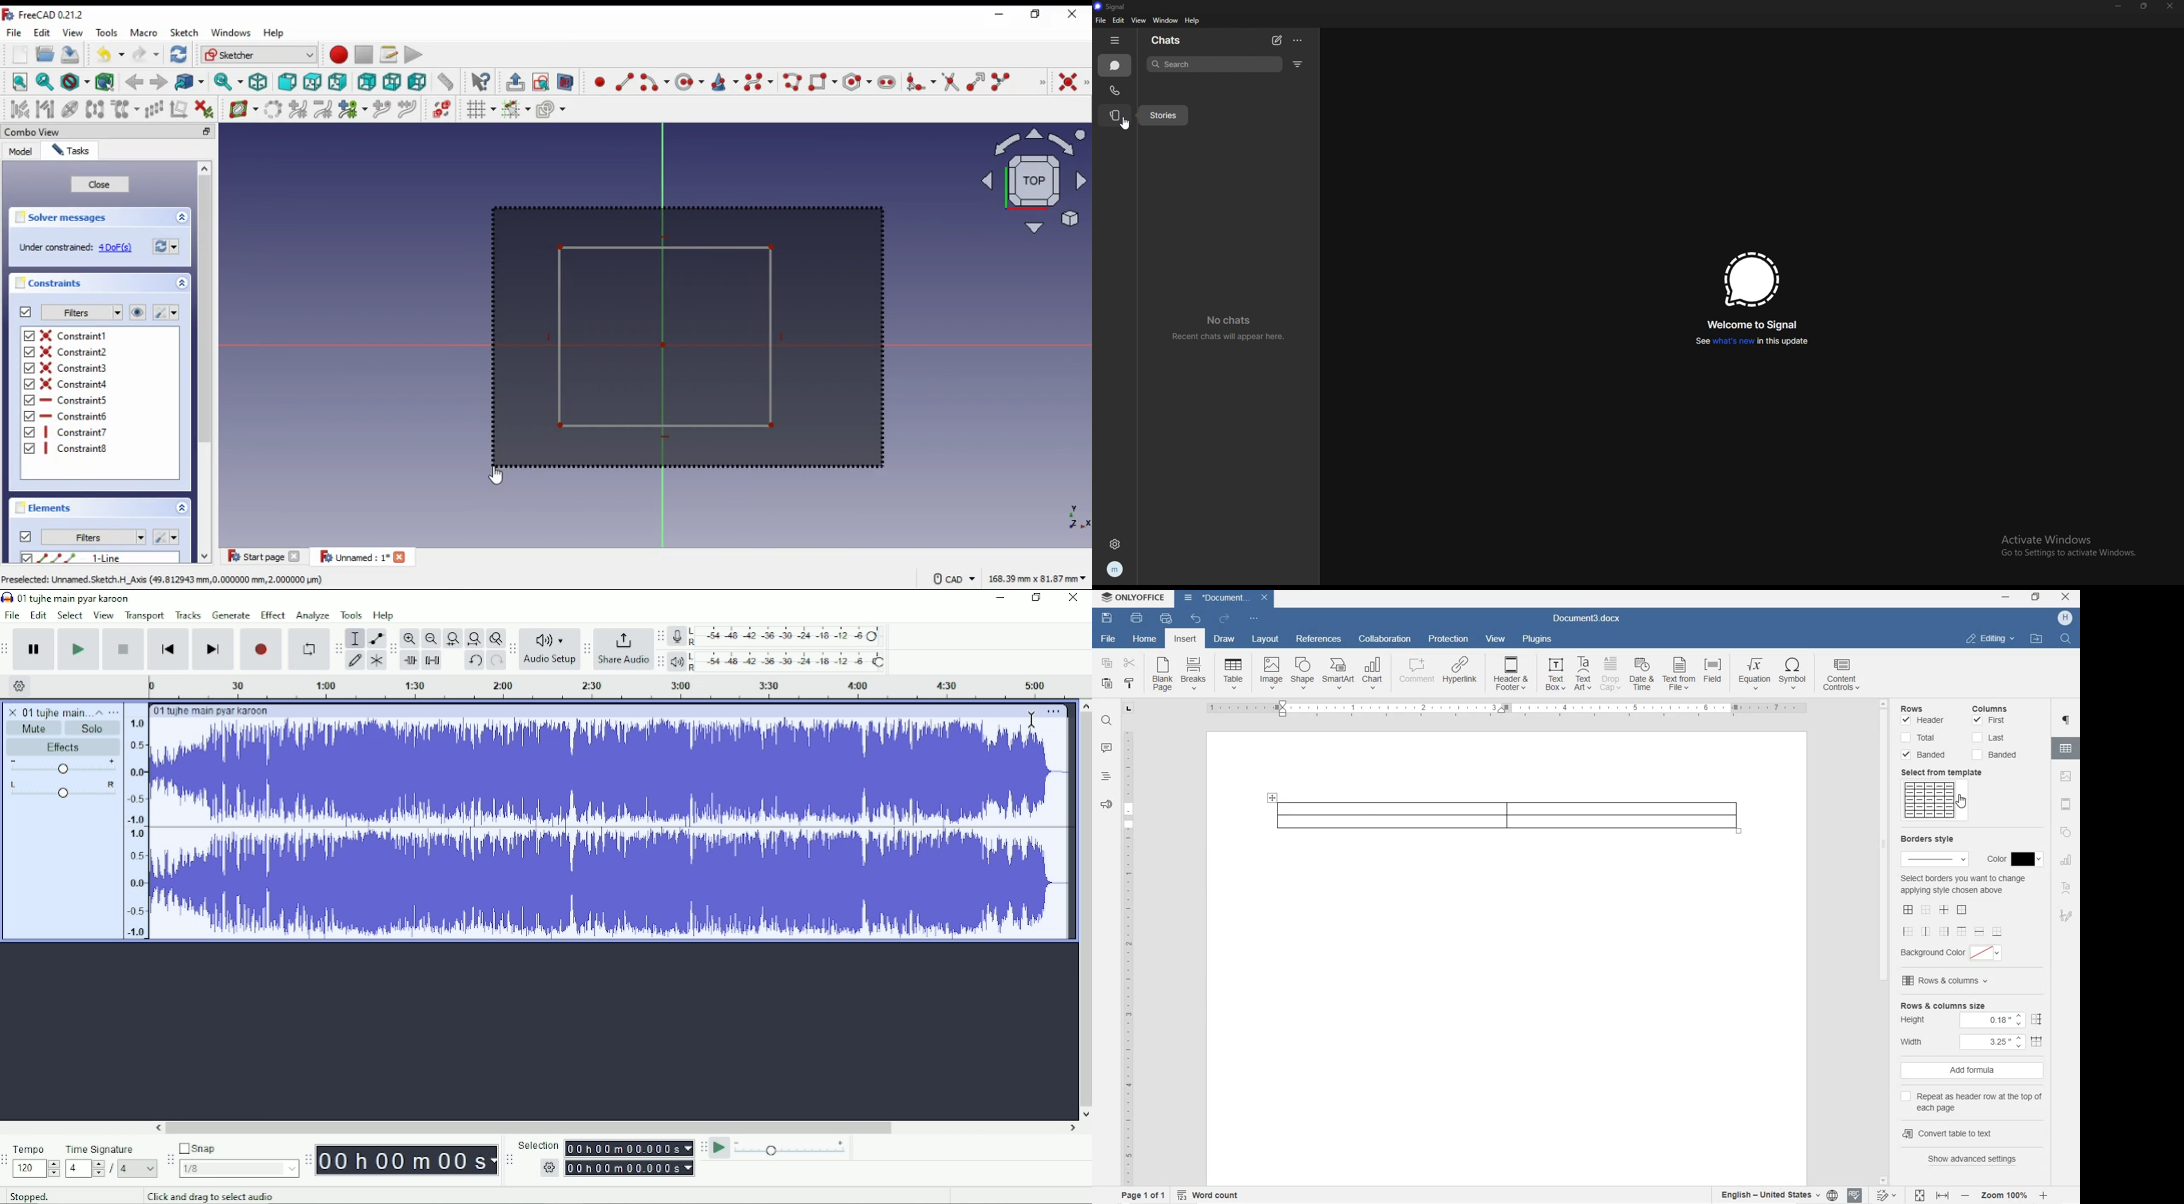 The height and width of the screenshot is (1204, 2184). I want to click on open, so click(45, 54).